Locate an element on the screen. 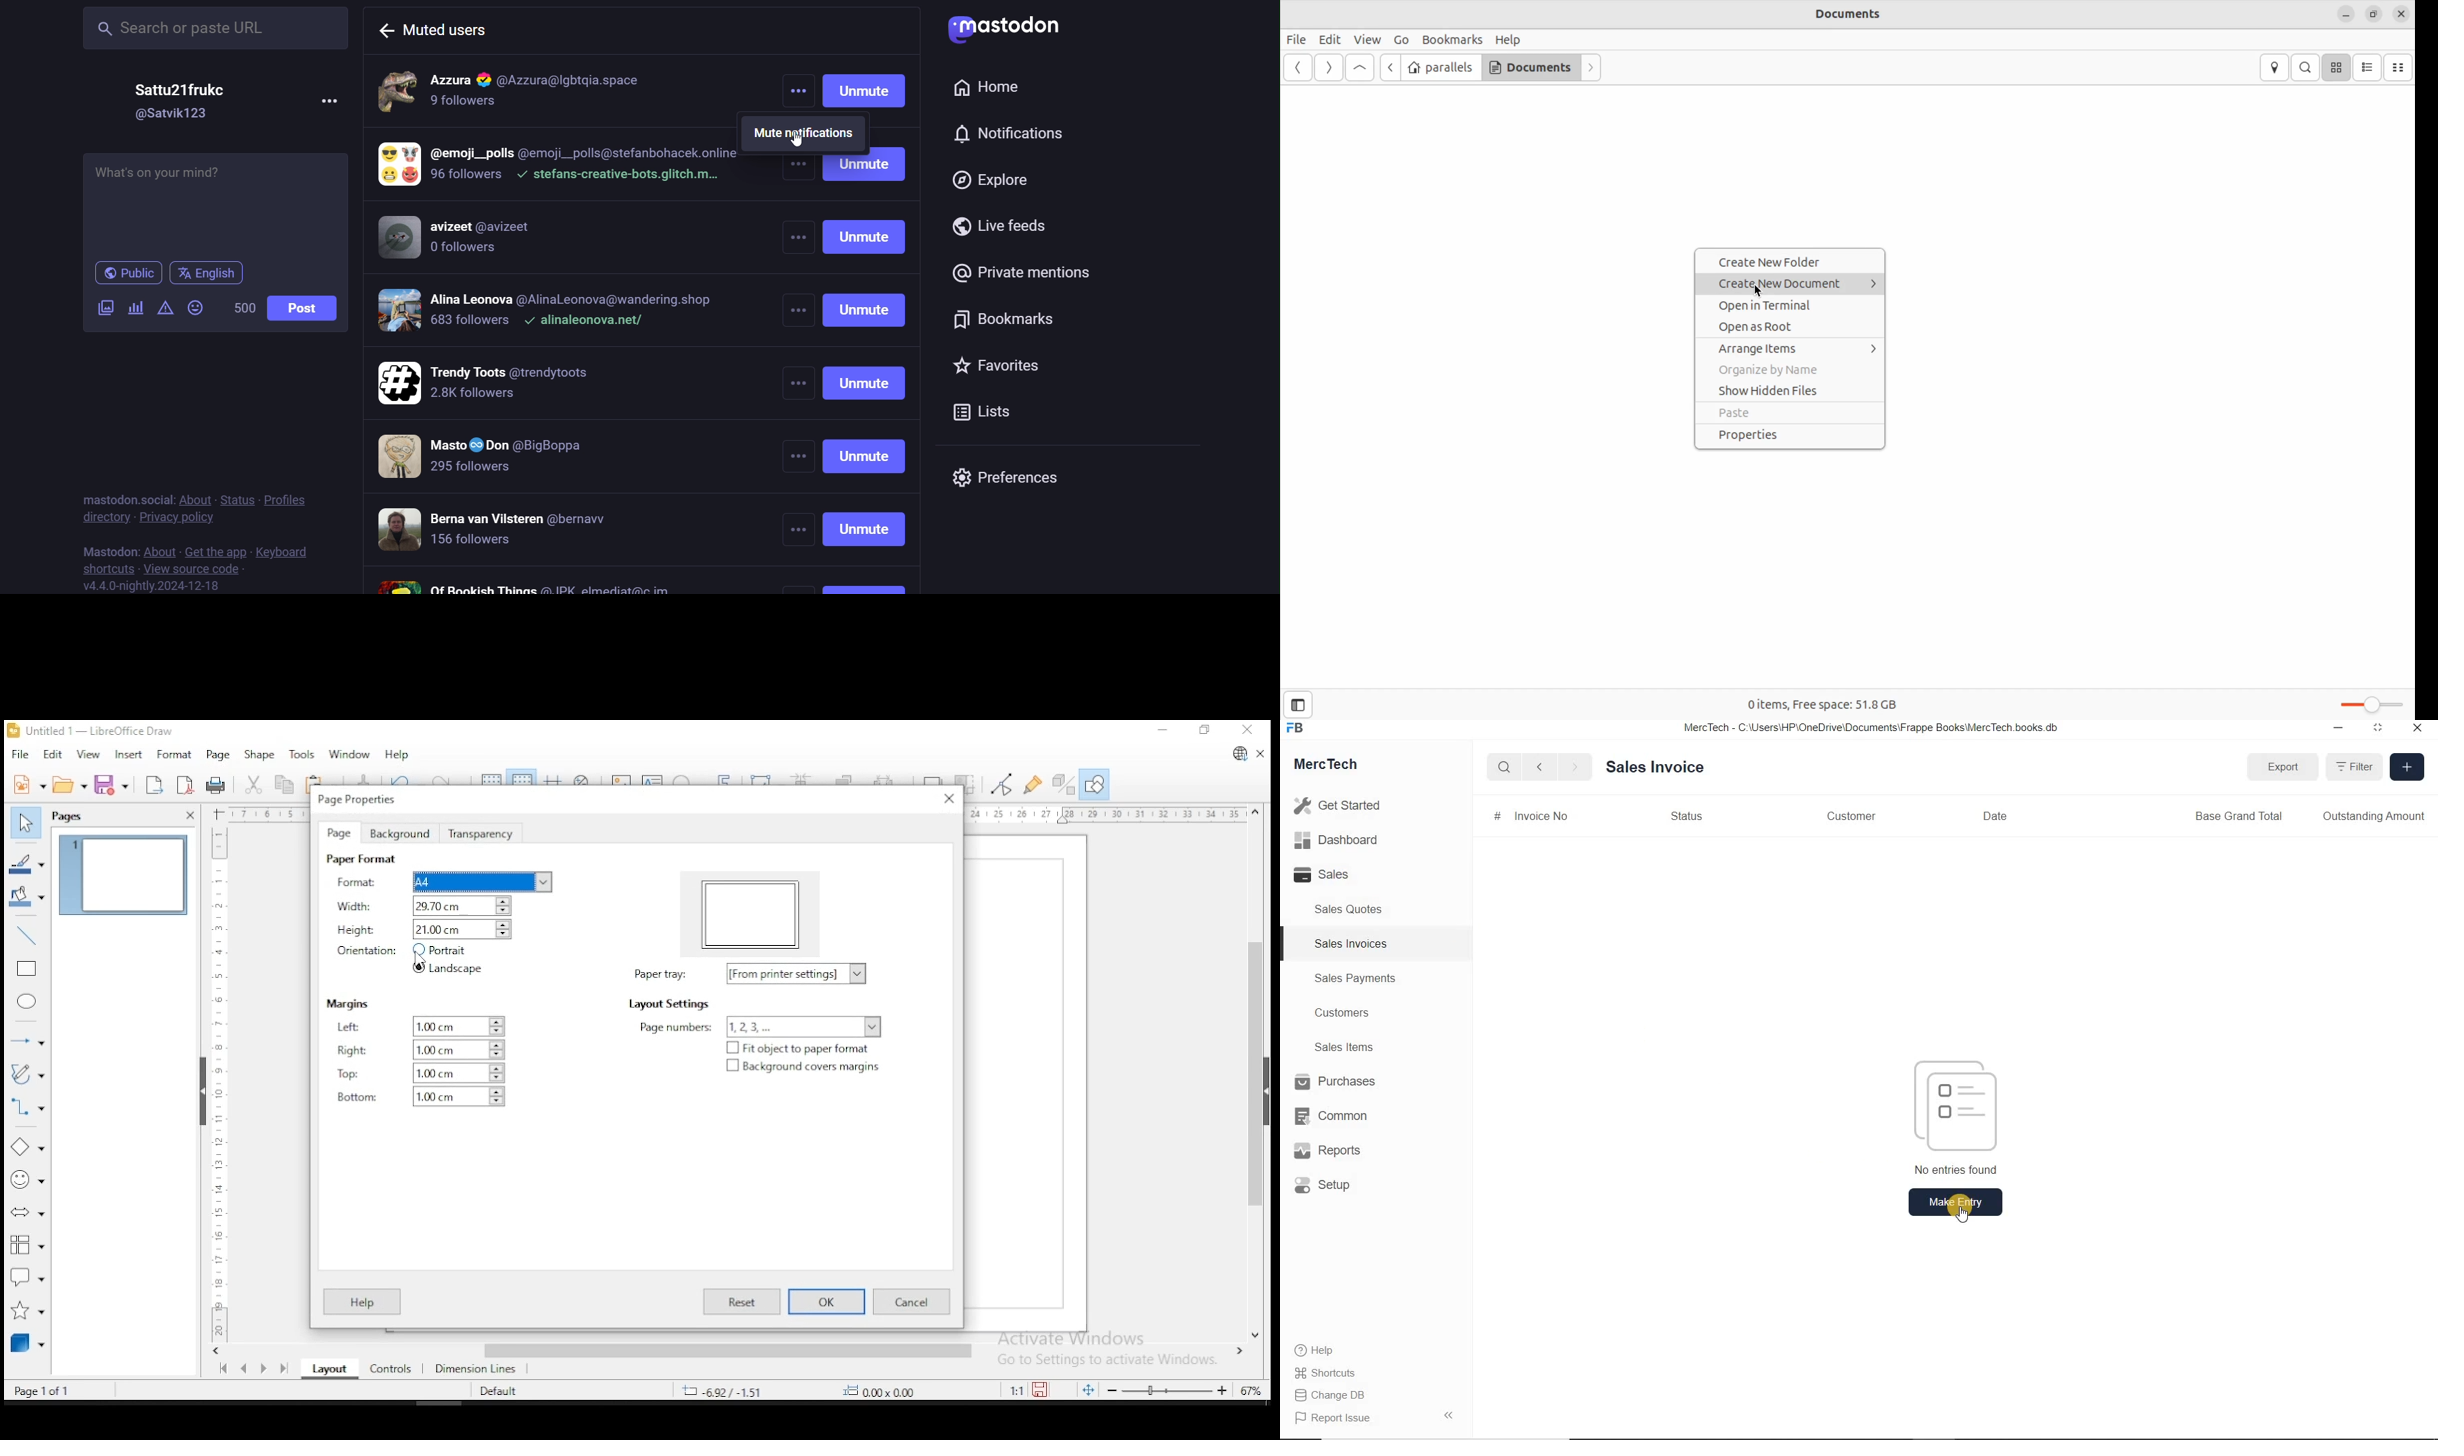  Make Entry is located at coordinates (1957, 1201).